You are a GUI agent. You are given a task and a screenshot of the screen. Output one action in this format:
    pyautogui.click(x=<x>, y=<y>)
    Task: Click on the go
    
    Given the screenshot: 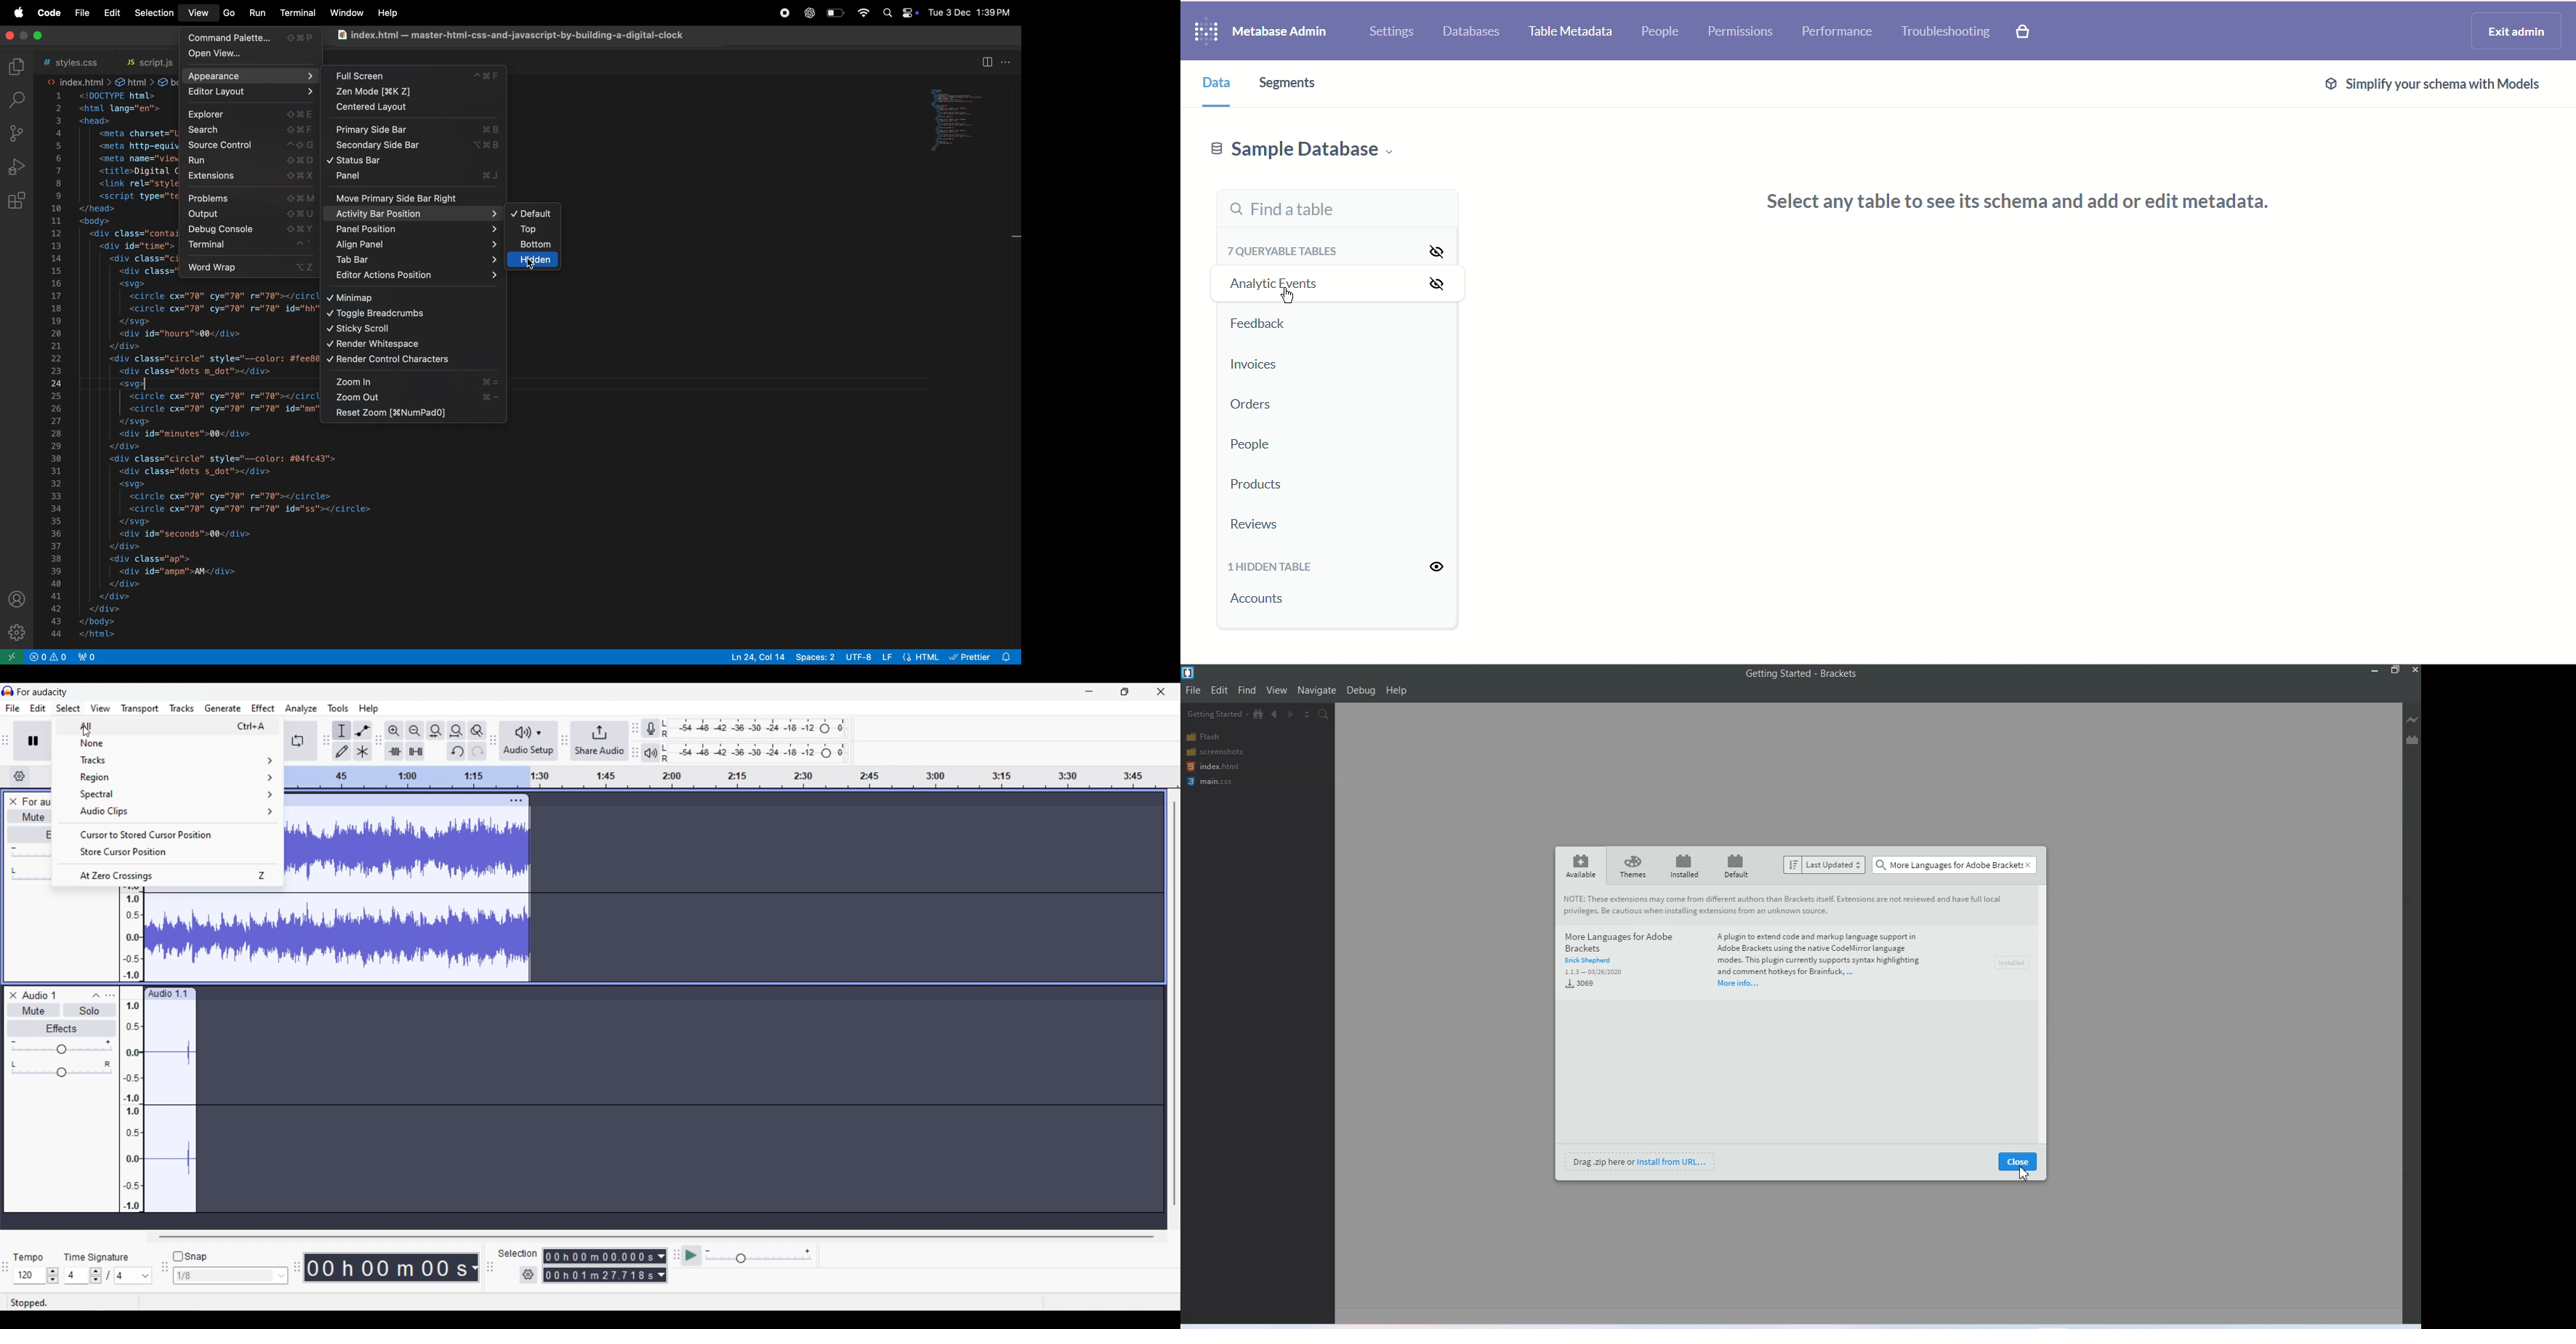 What is the action you would take?
    pyautogui.click(x=229, y=14)
    